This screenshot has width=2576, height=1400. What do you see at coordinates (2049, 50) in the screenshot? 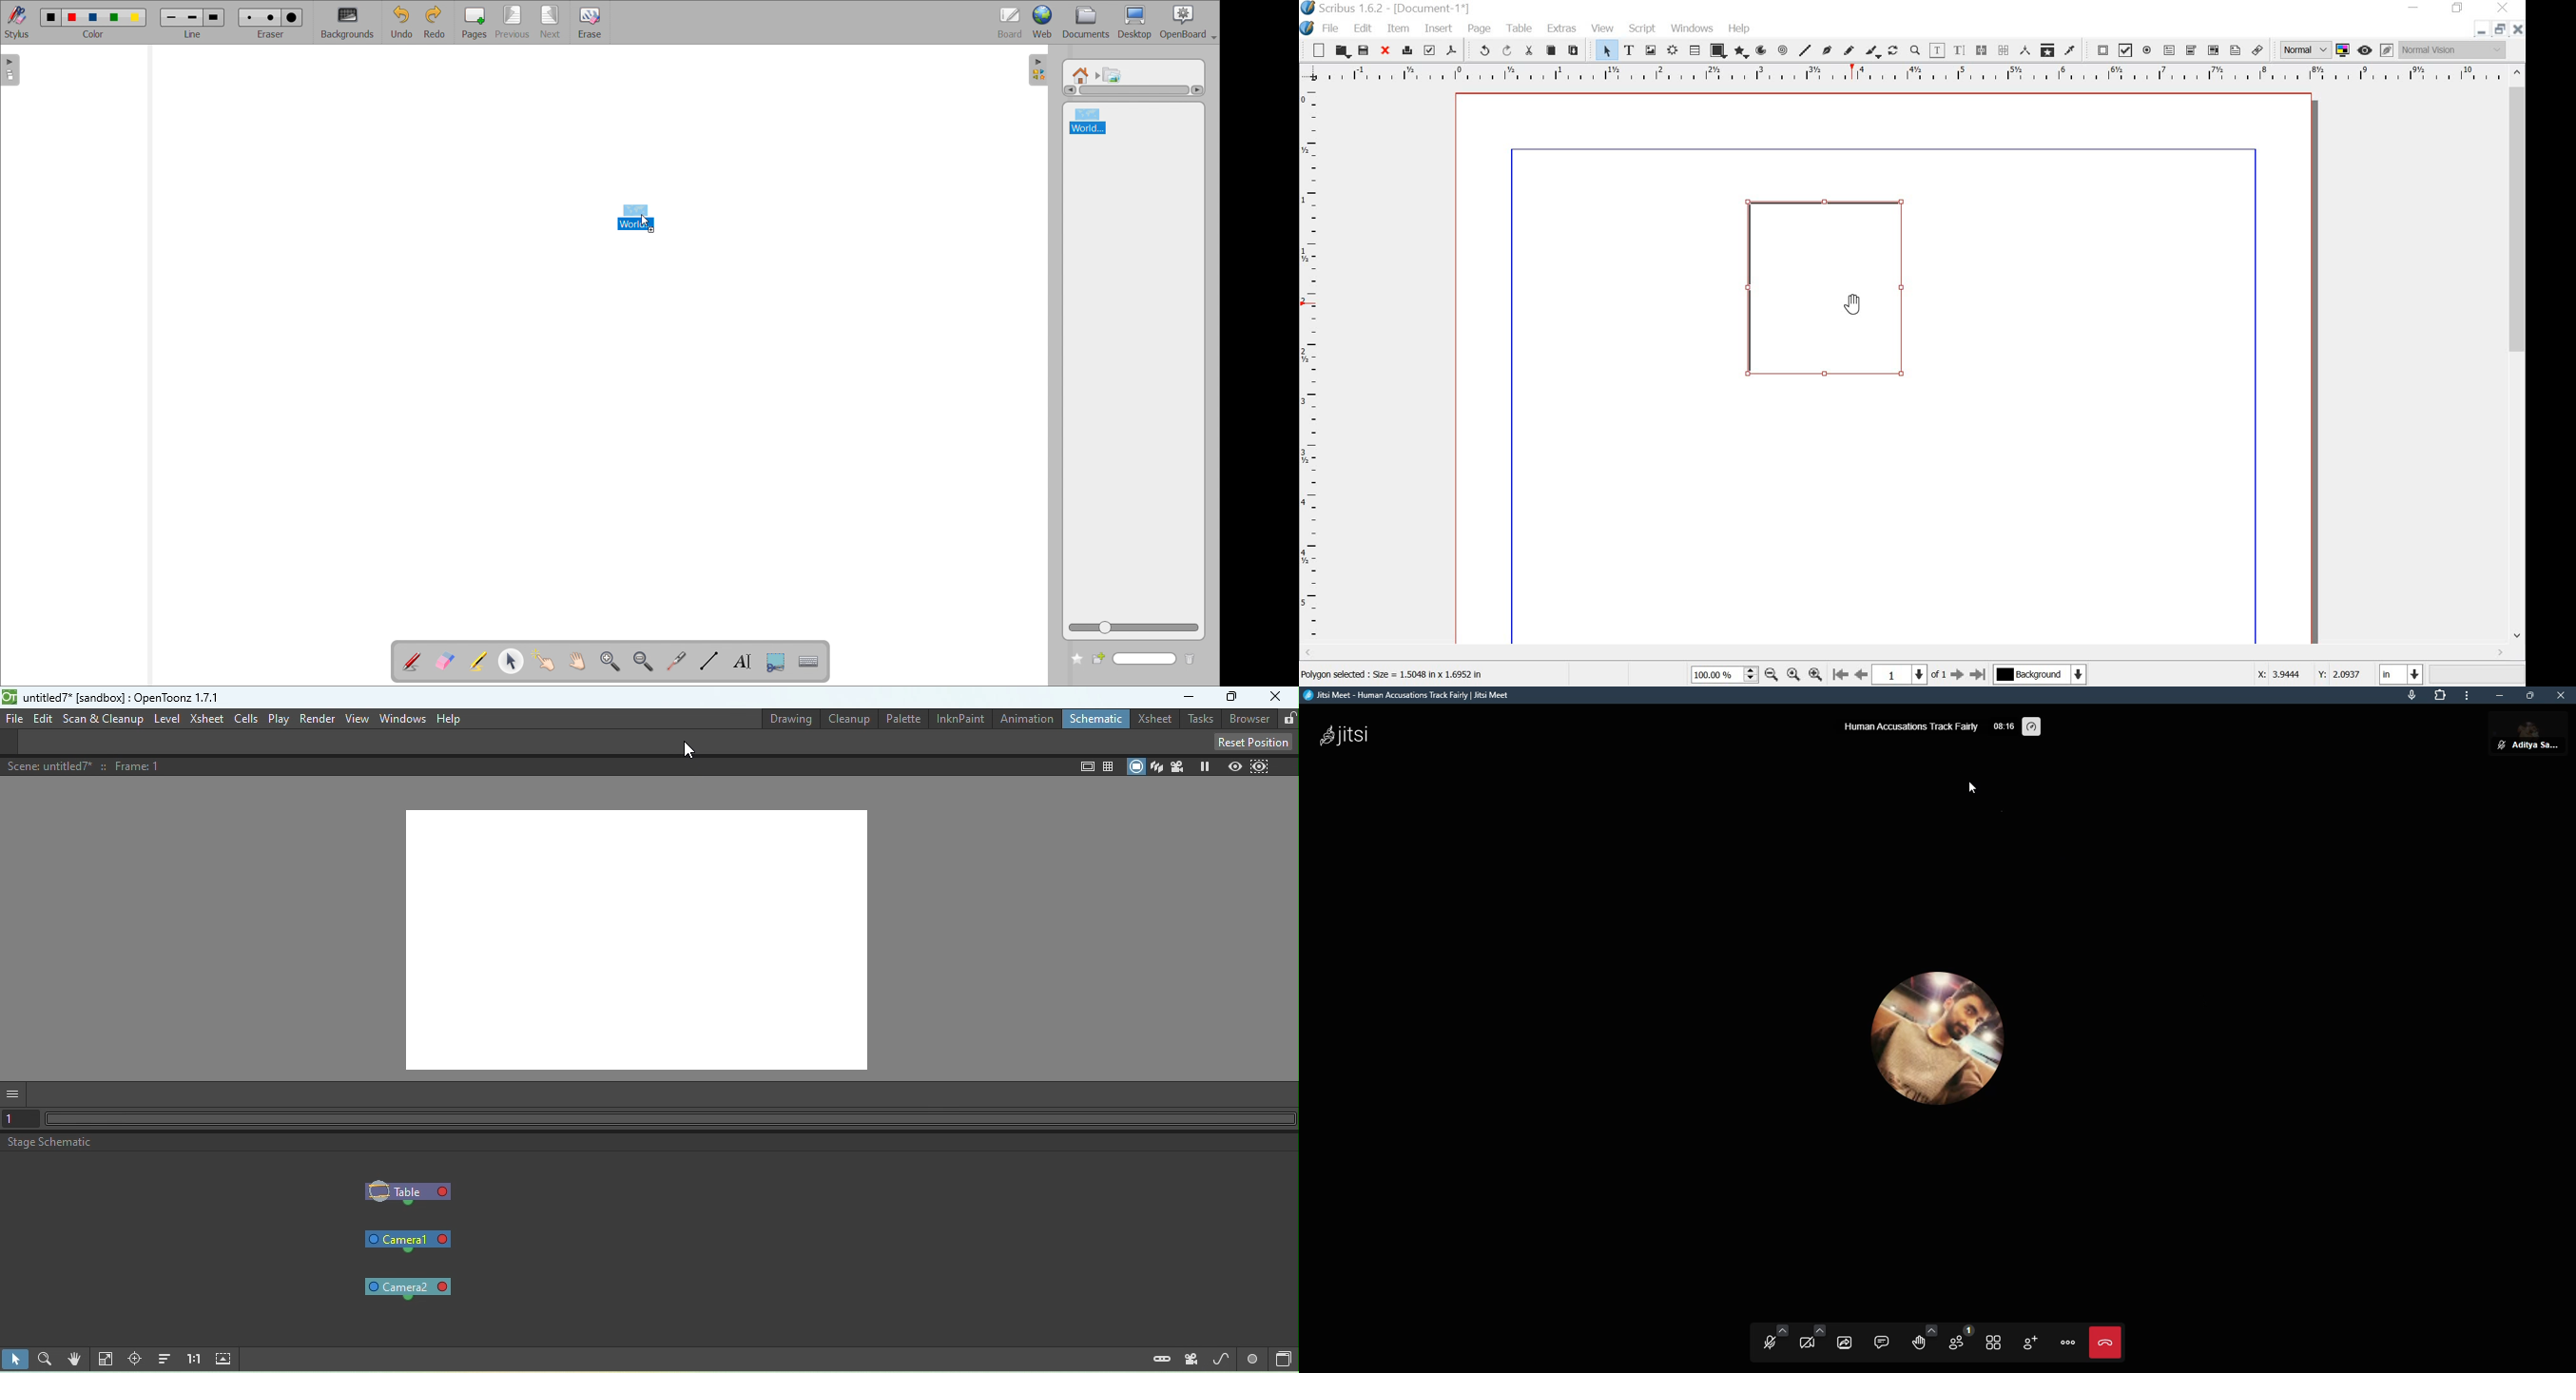
I see `copy item properties` at bounding box center [2049, 50].